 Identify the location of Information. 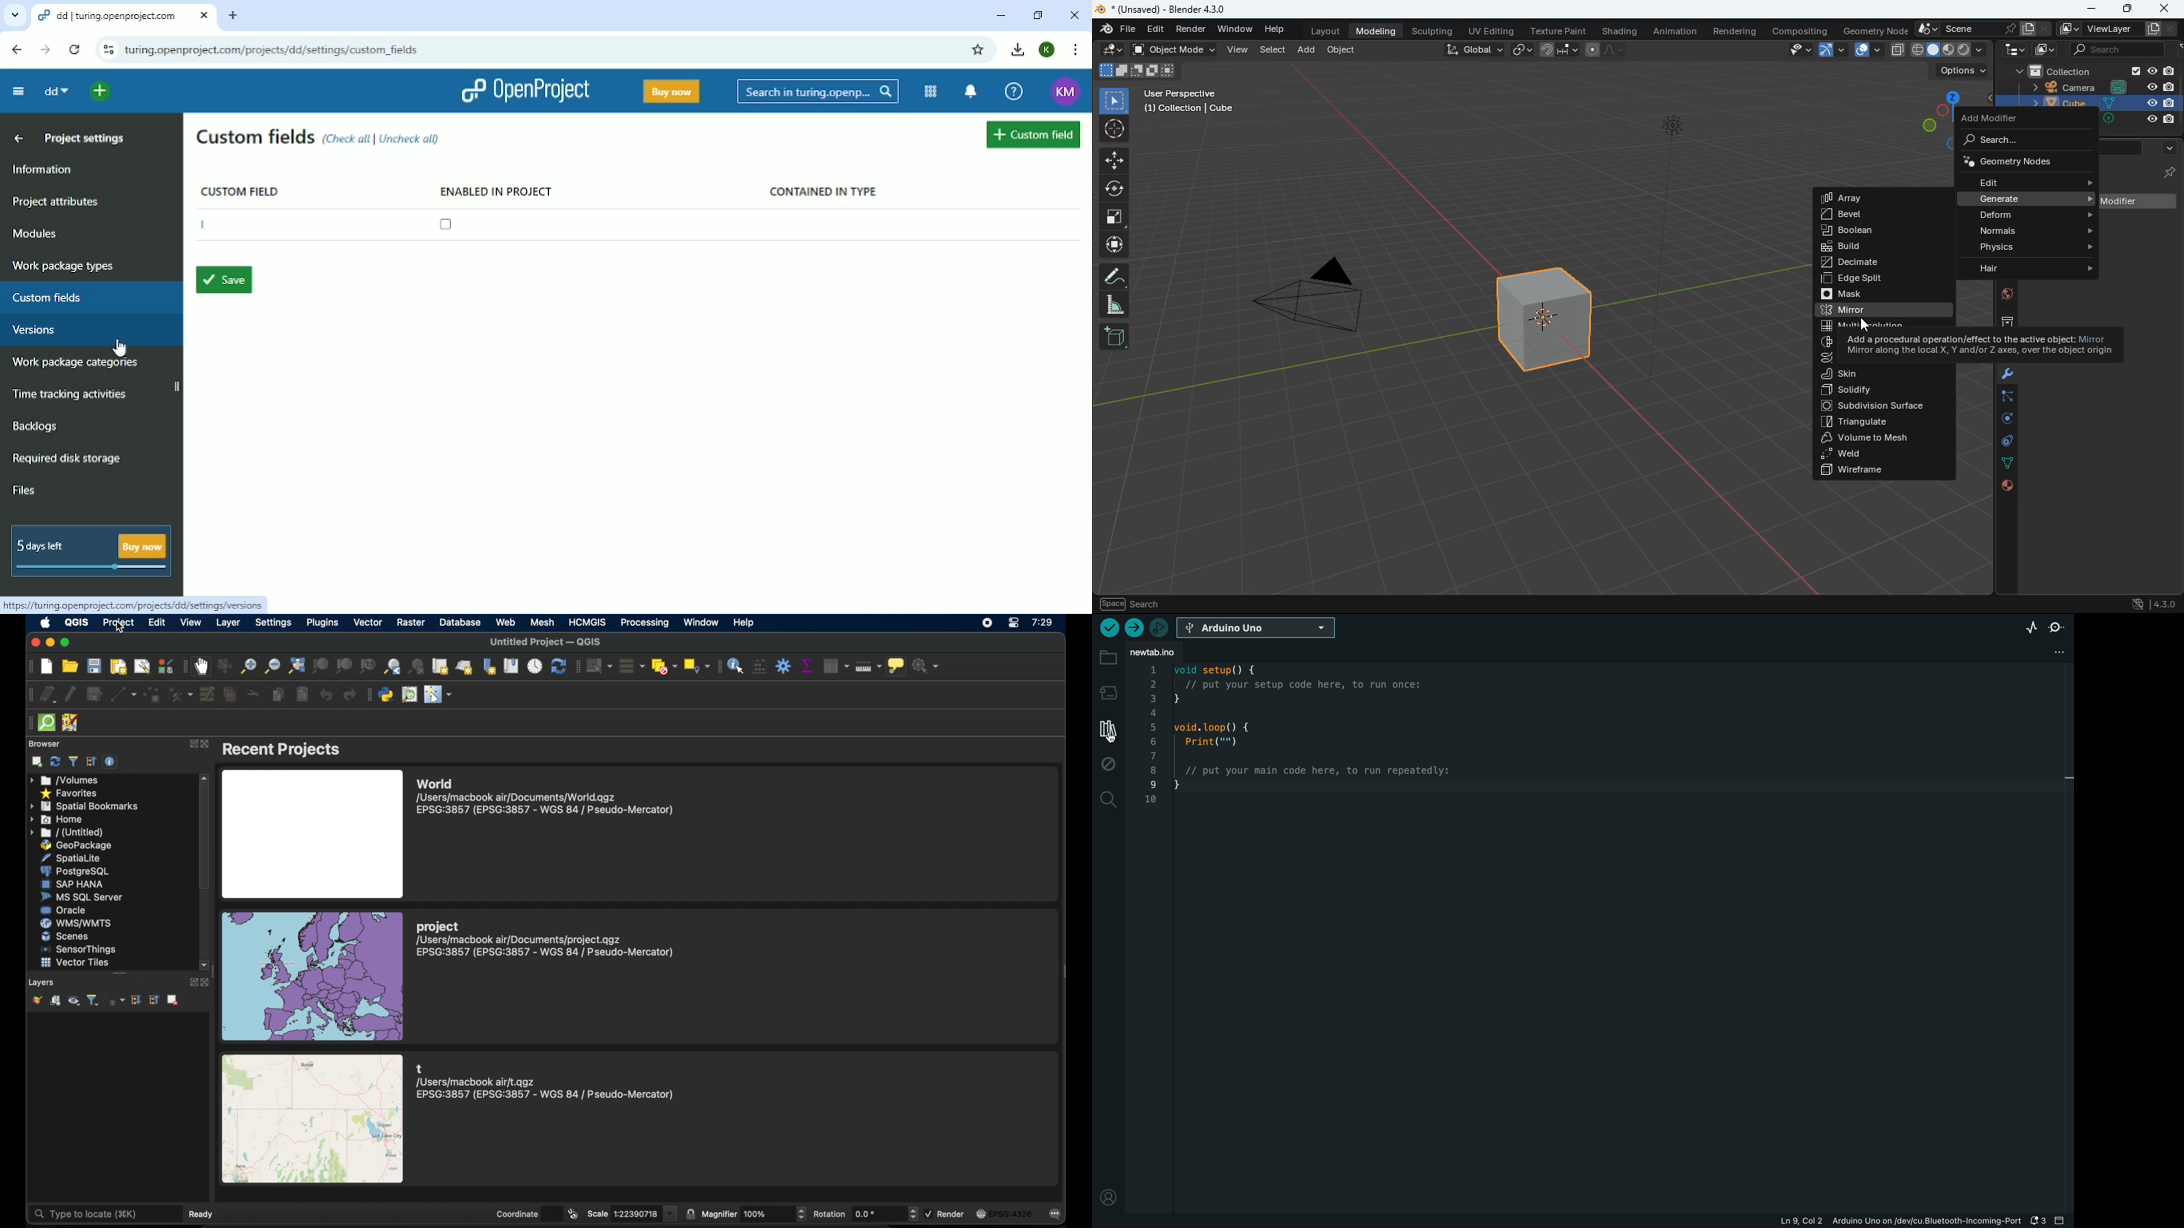
(47, 169).